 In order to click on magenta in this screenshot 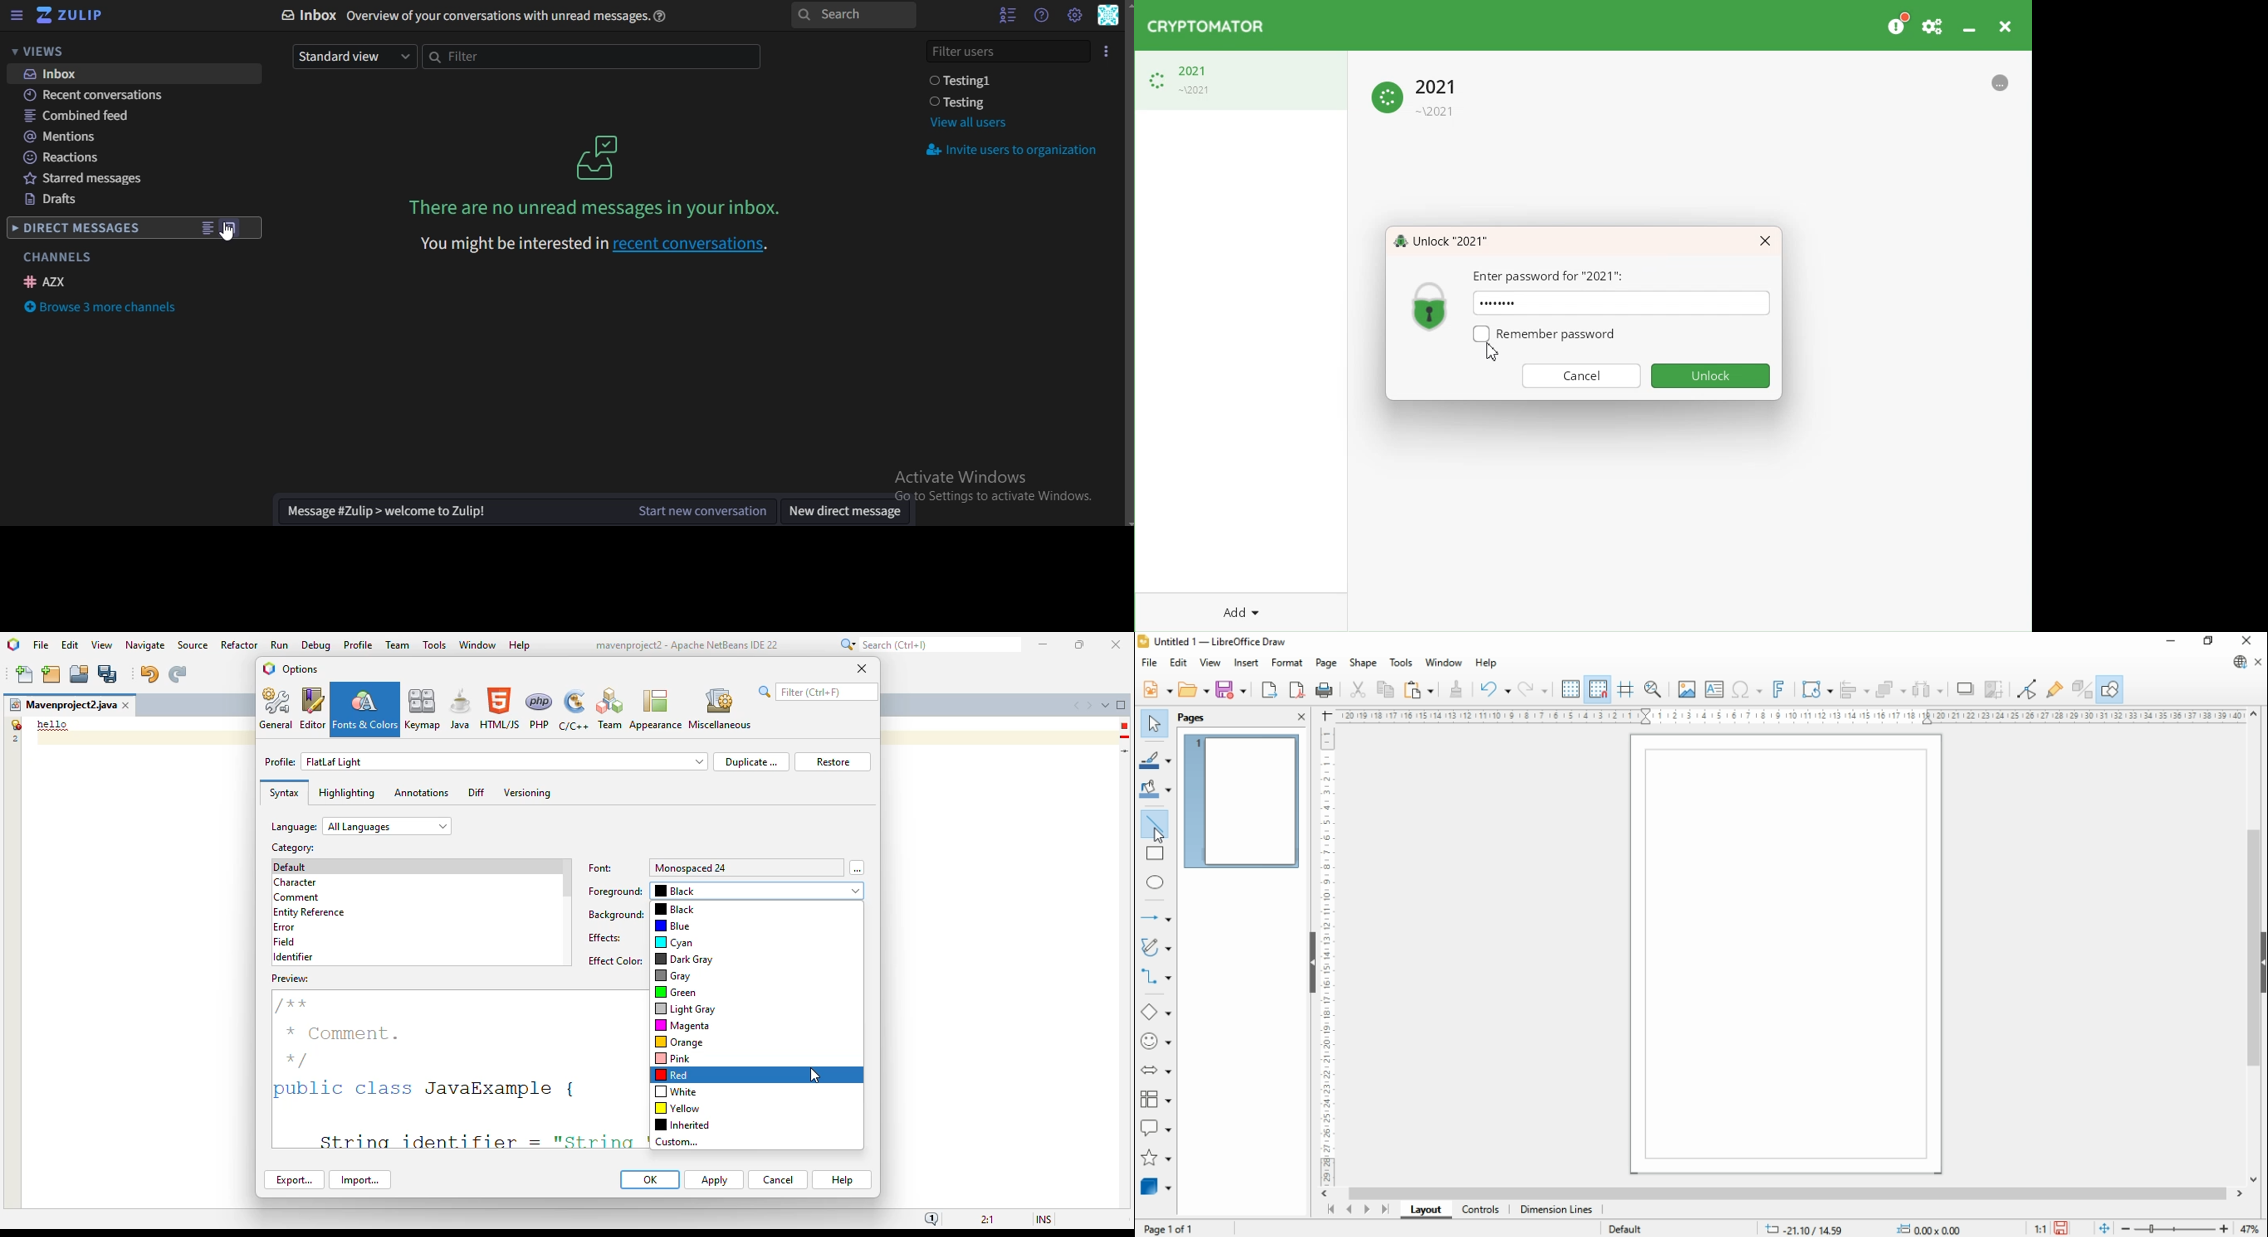, I will do `click(682, 1025)`.